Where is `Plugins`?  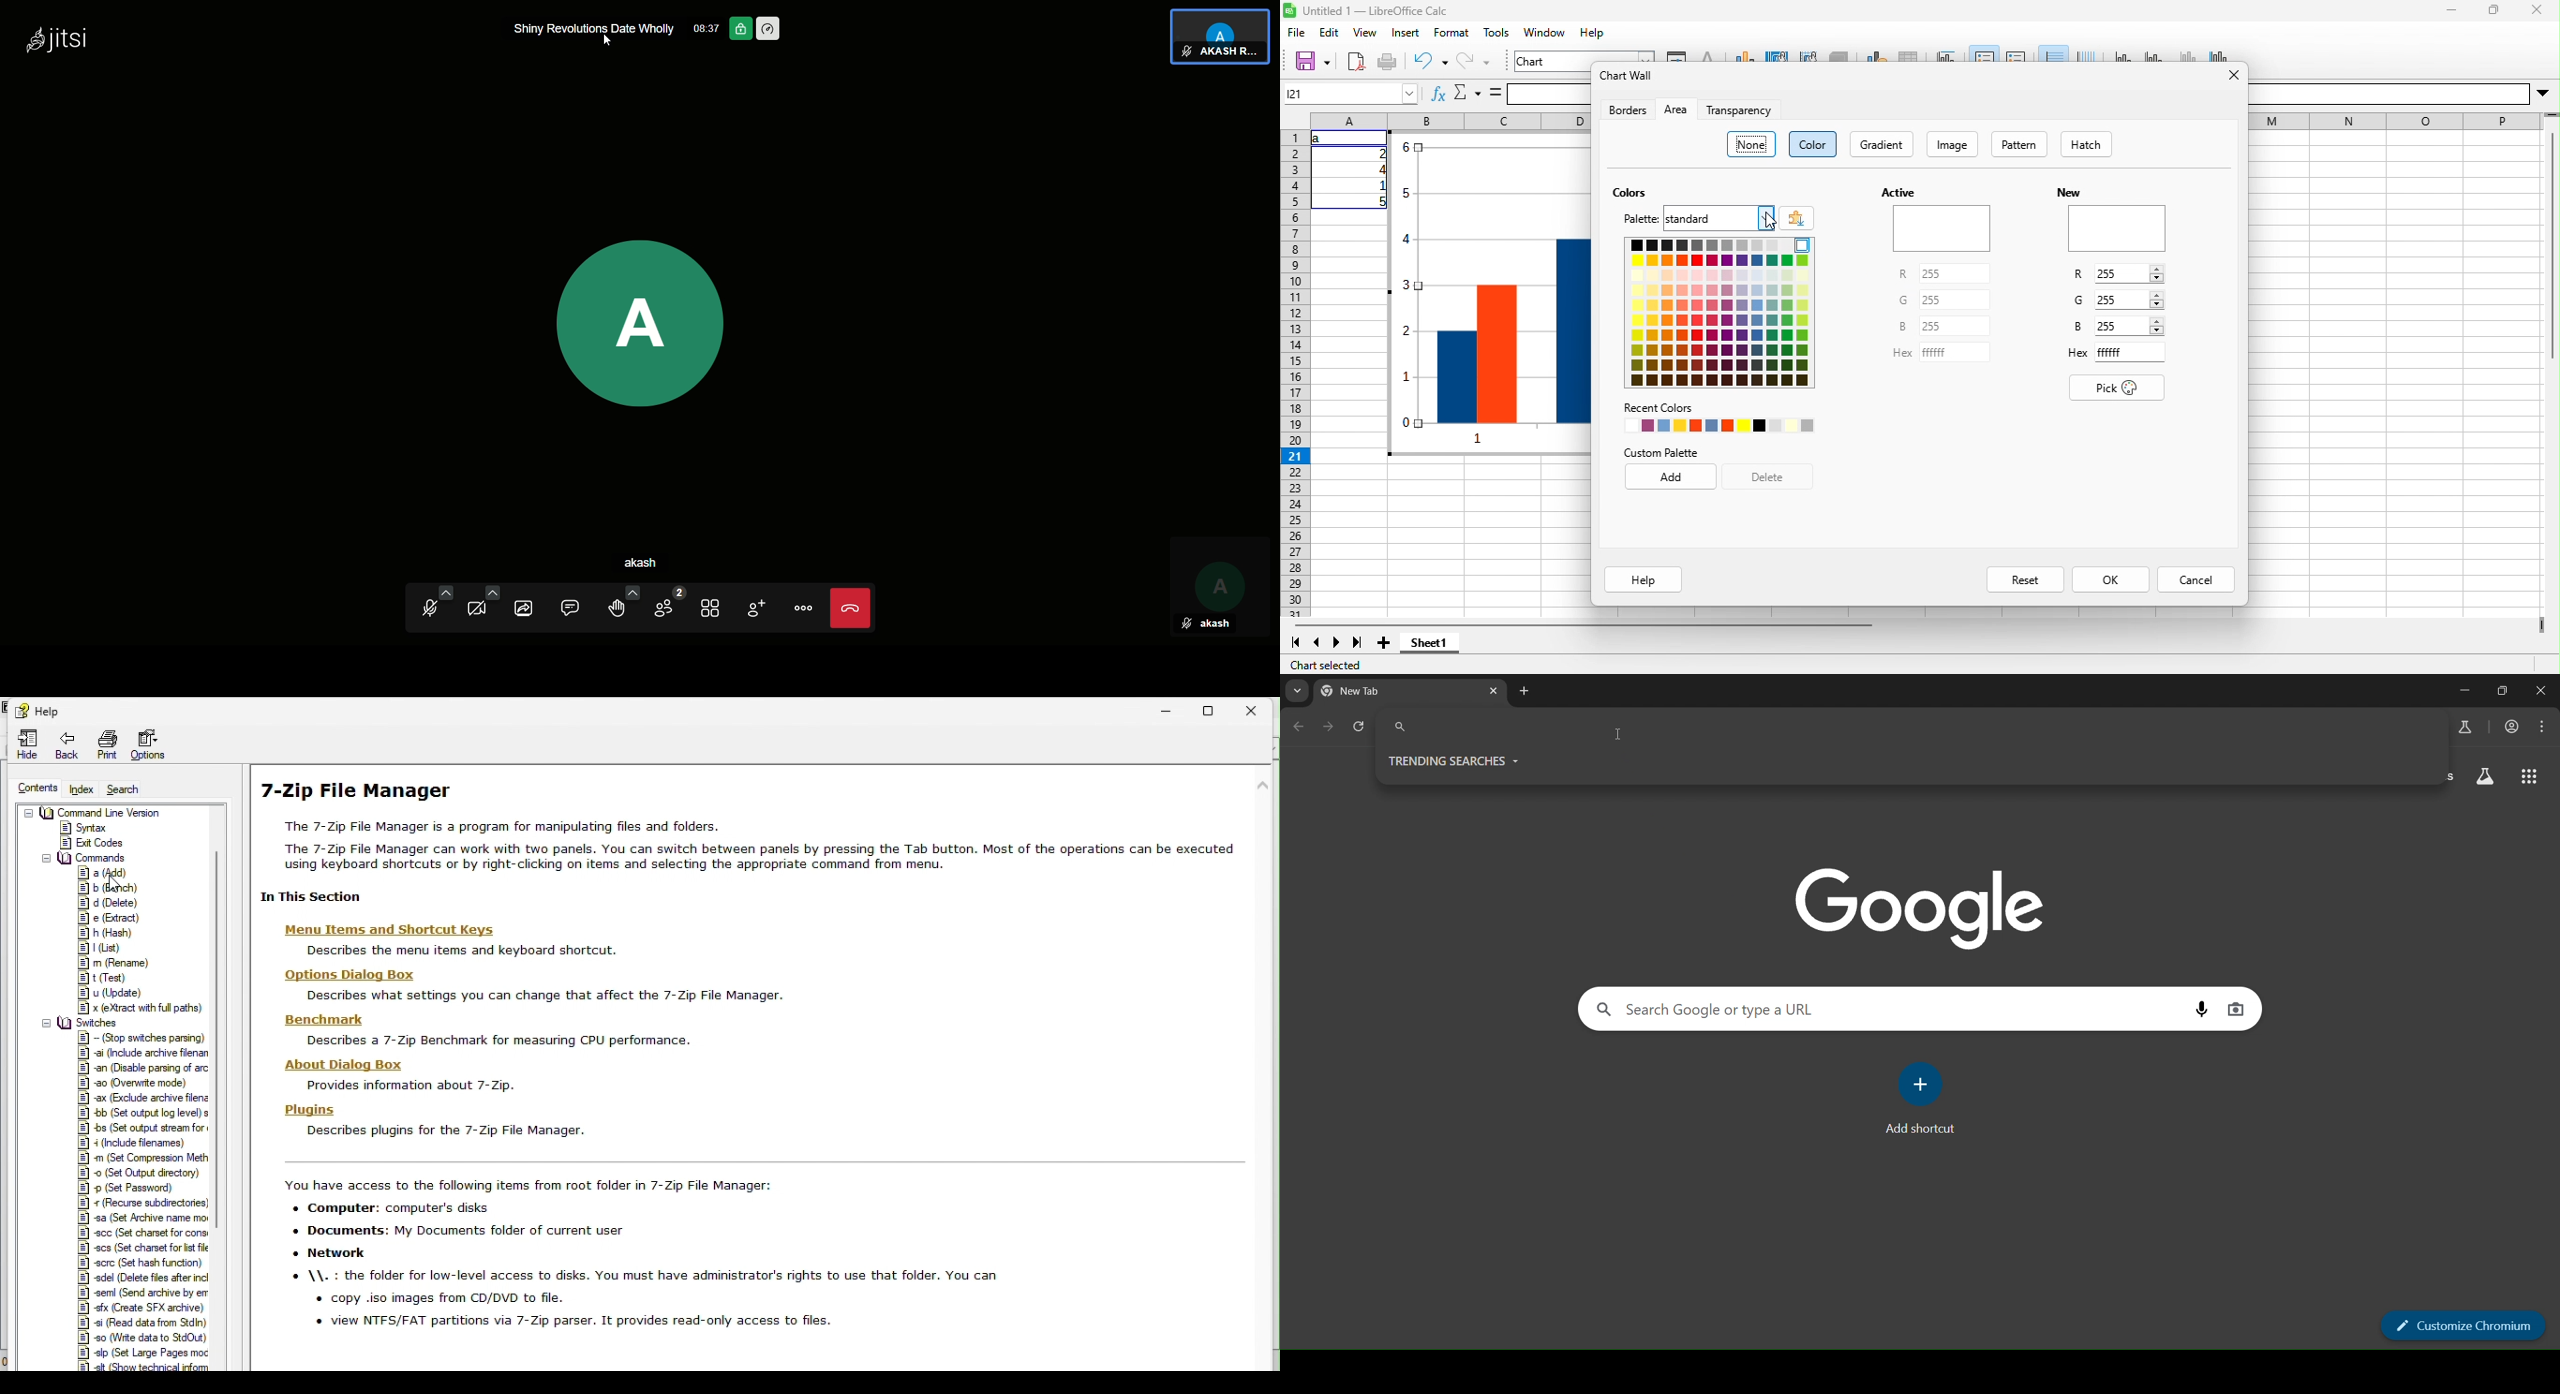
Plugins is located at coordinates (309, 1110).